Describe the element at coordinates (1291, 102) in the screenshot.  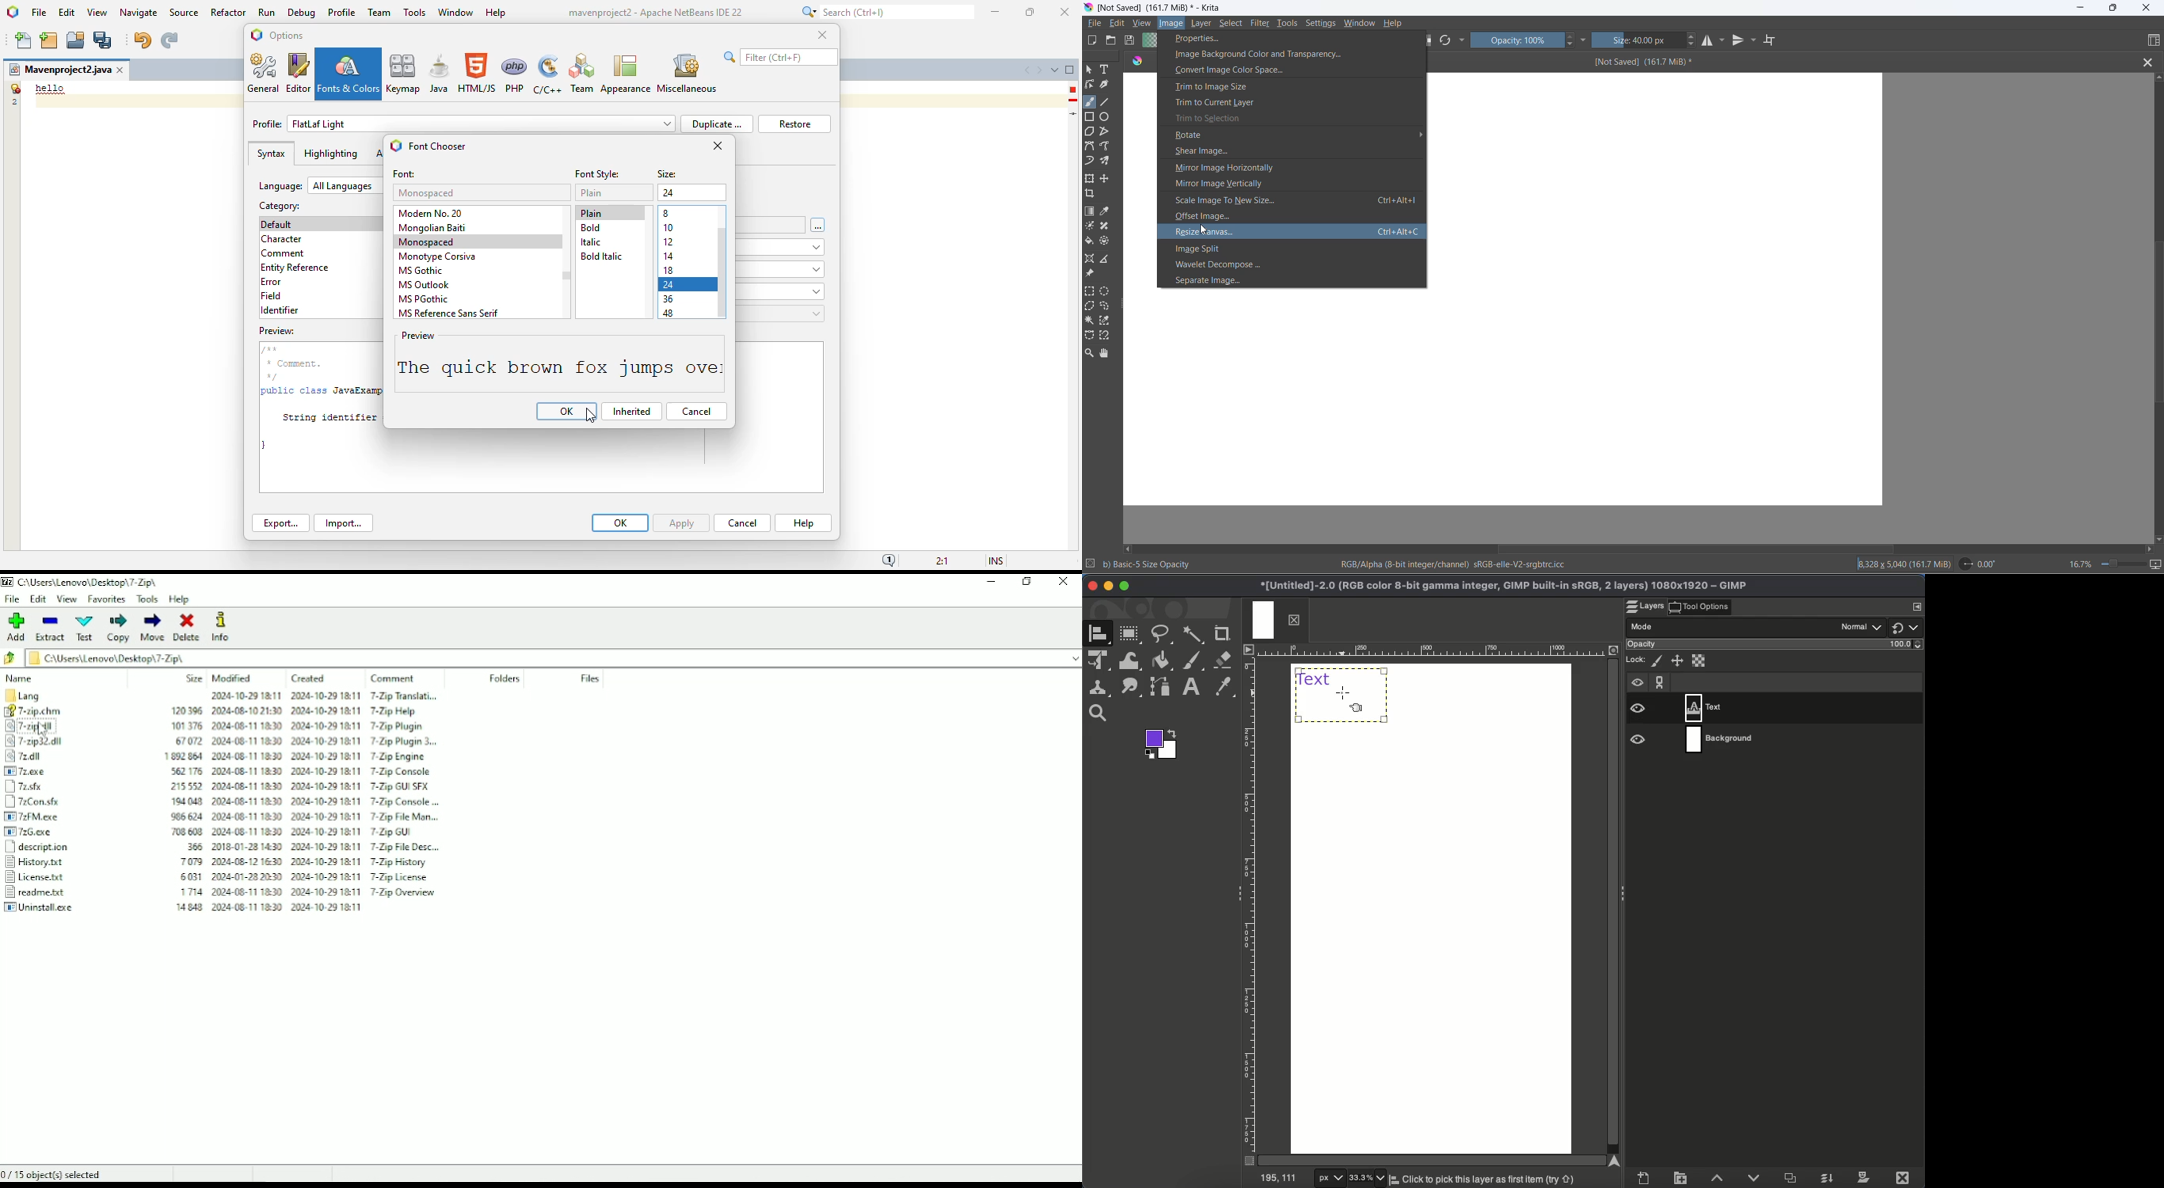
I see `trim to current layer` at that location.